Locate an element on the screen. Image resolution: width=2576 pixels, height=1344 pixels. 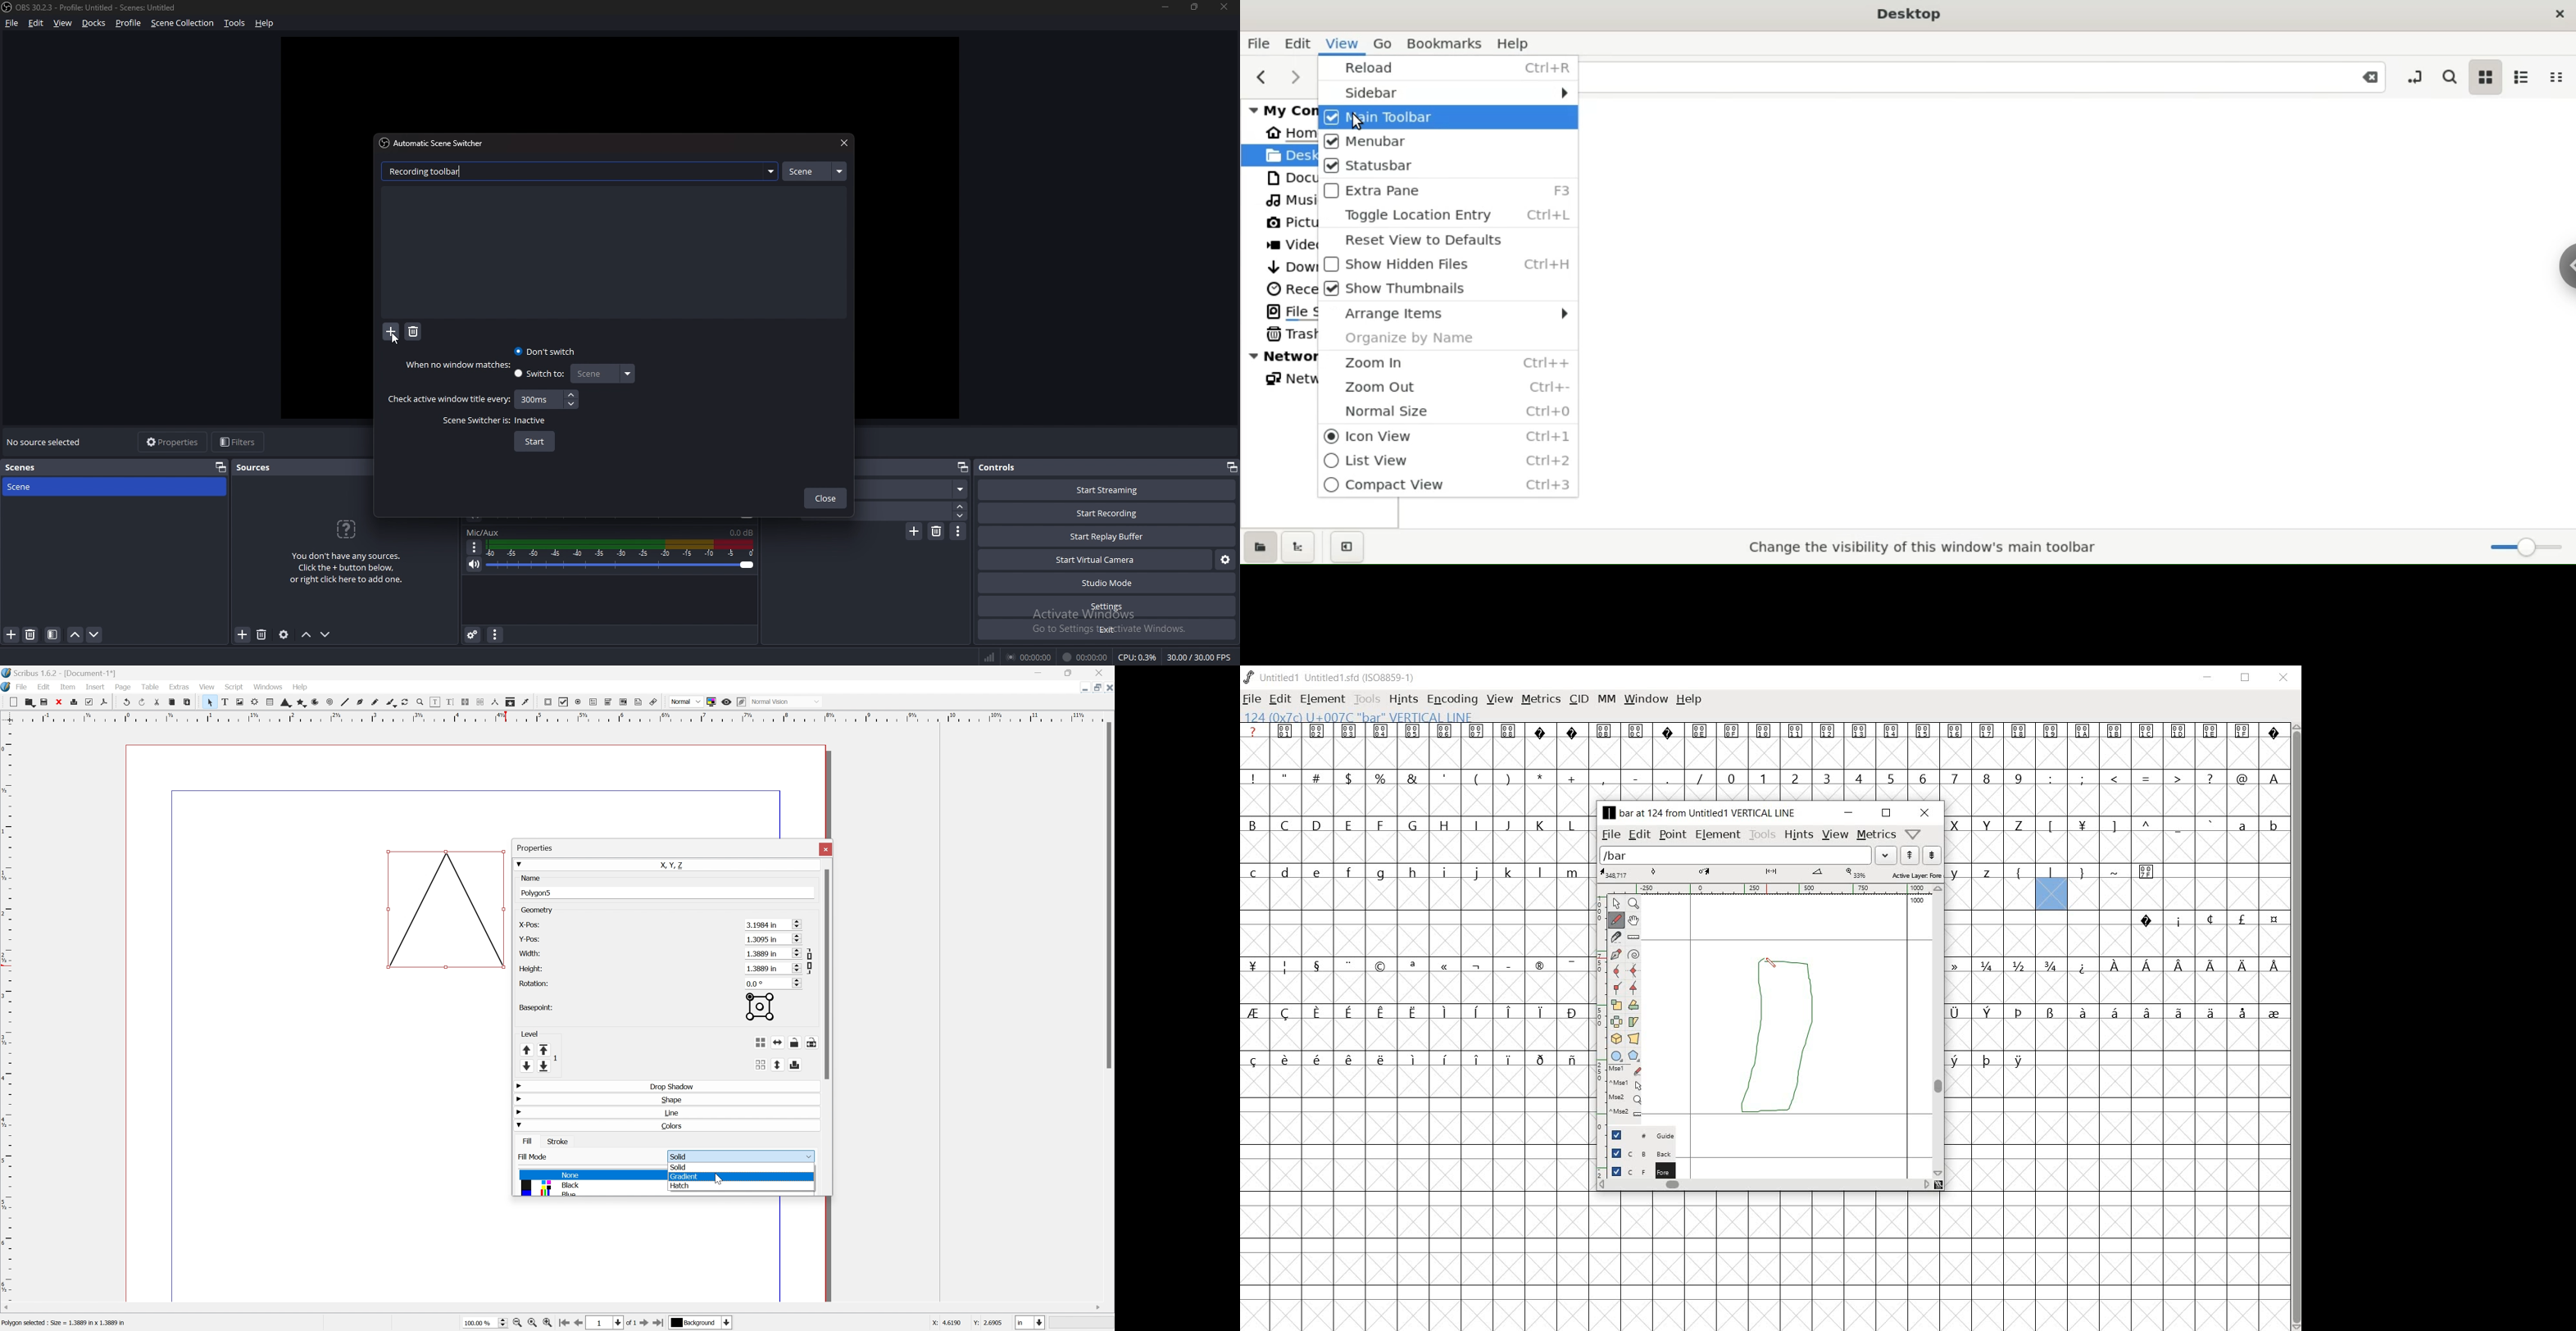
Restore Down is located at coordinates (1072, 672).